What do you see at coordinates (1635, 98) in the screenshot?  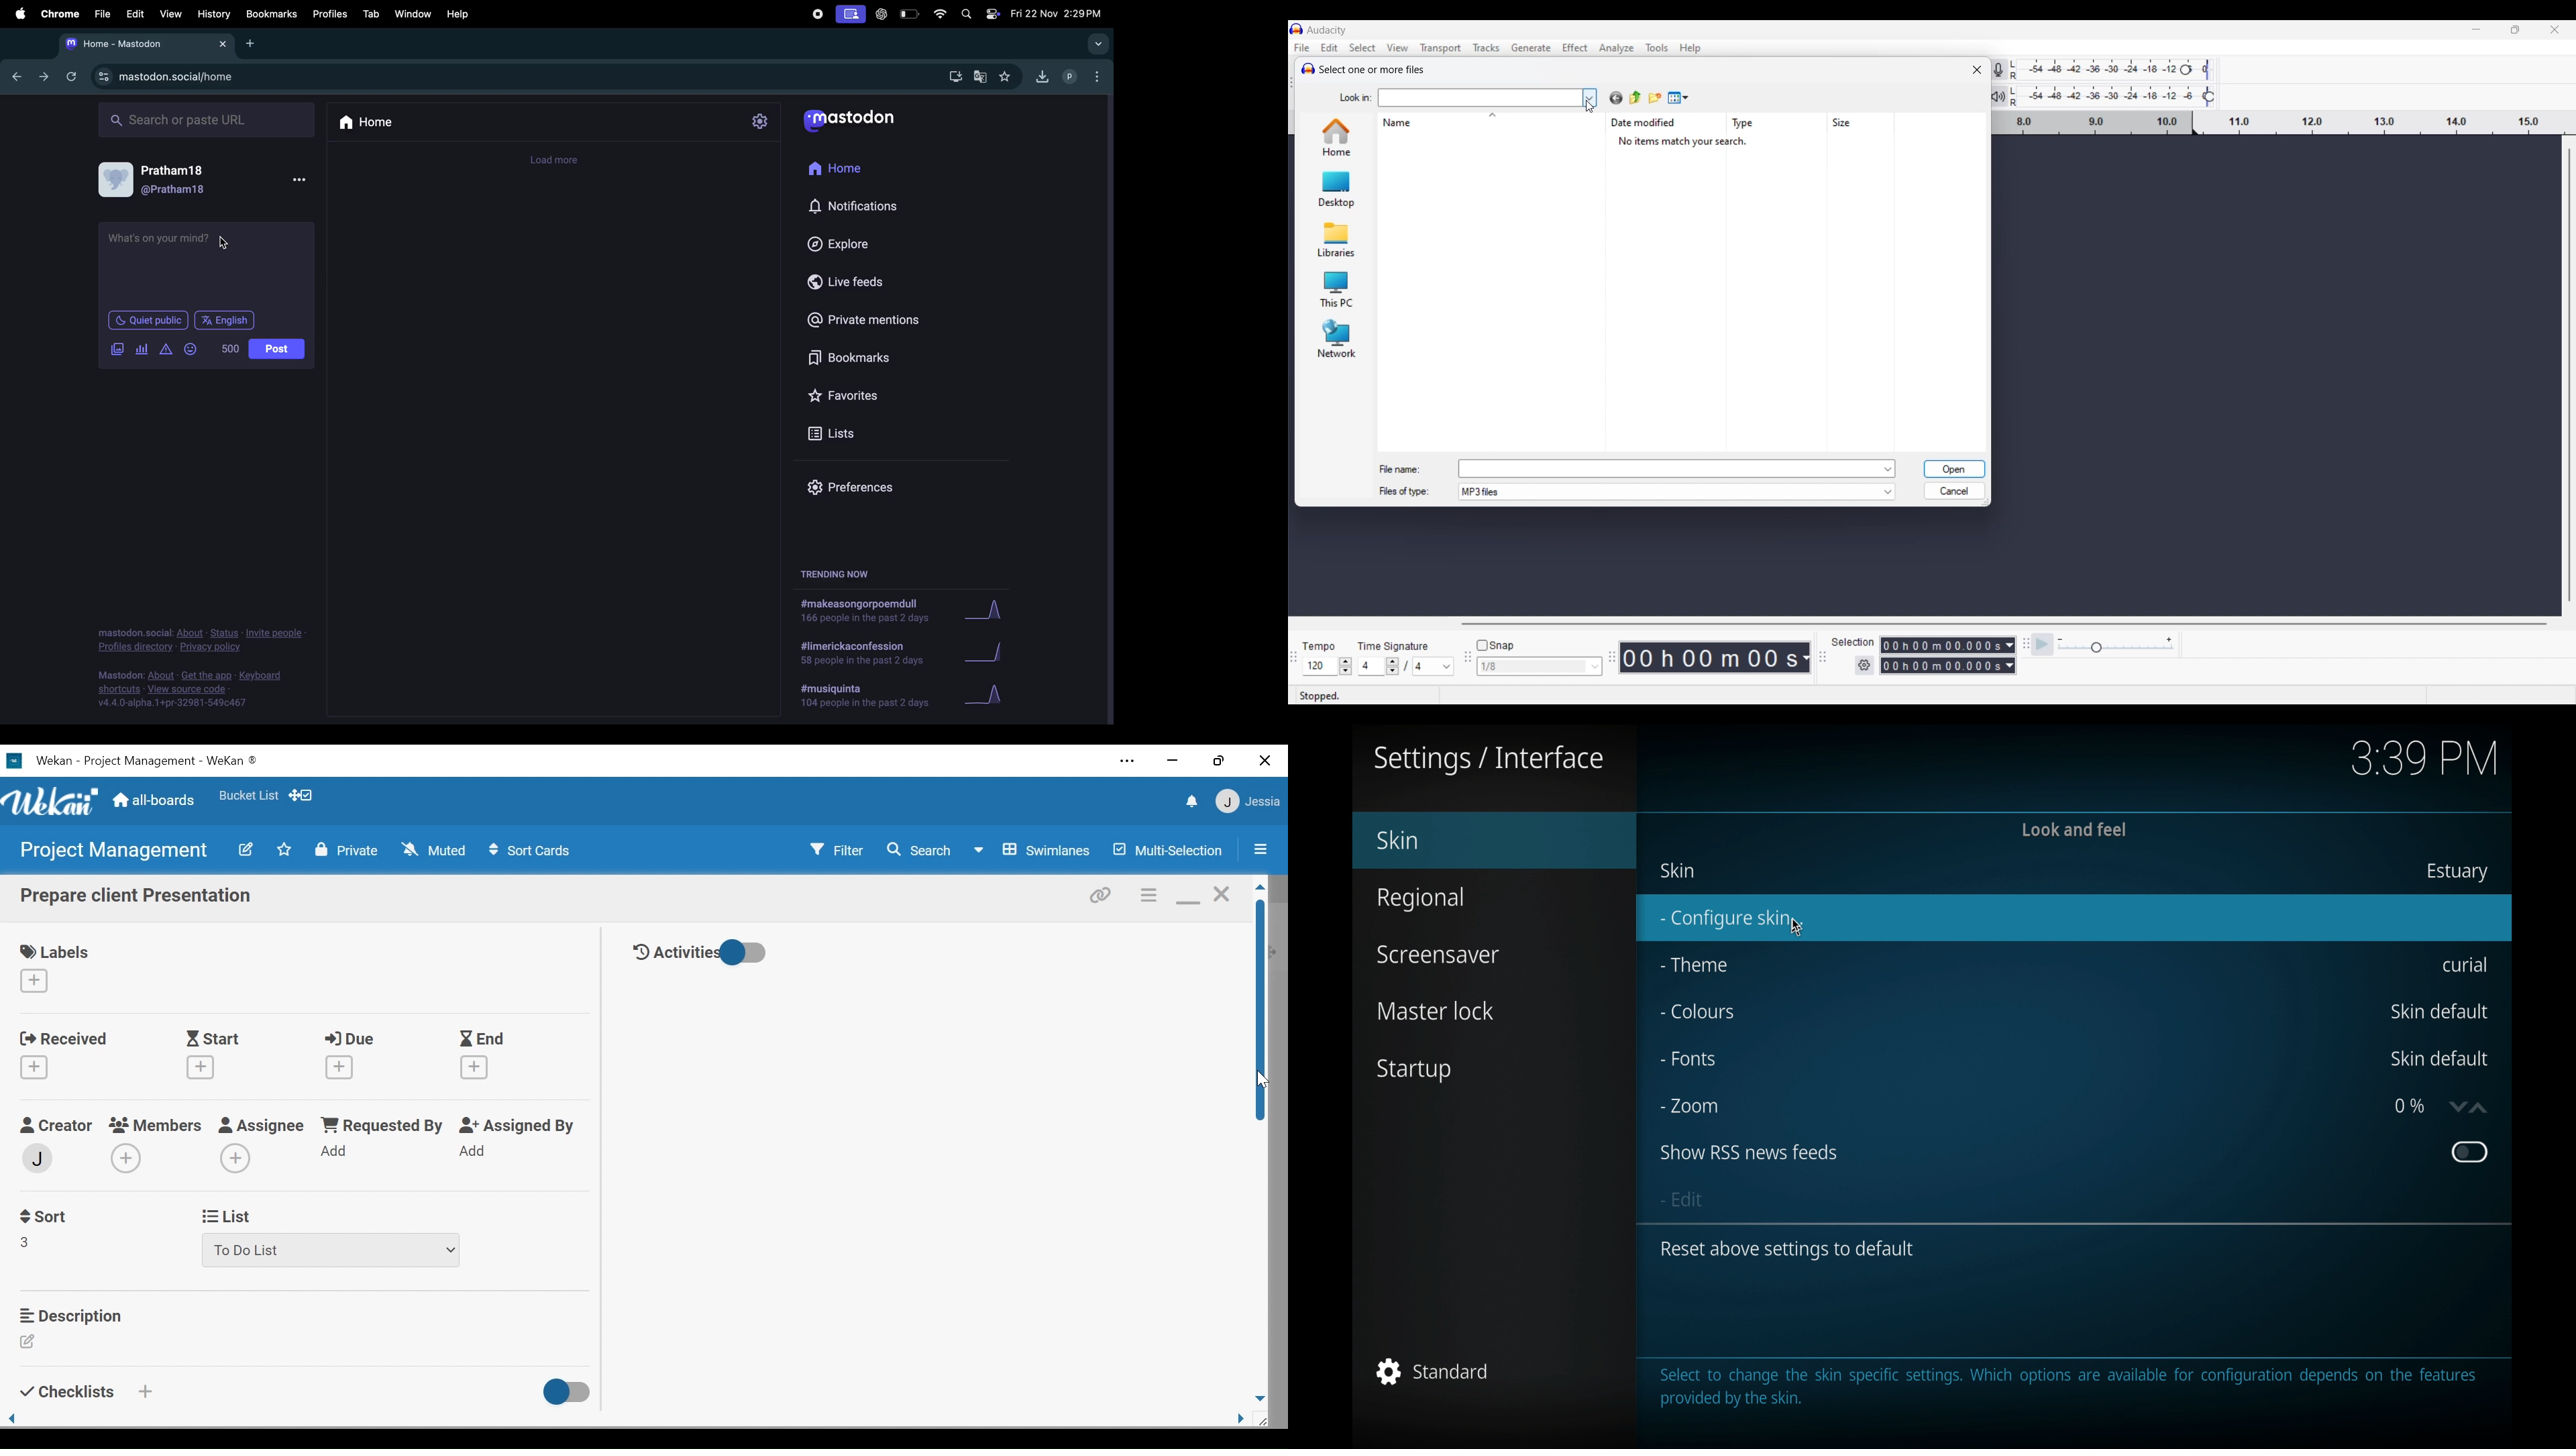 I see `Up one level` at bounding box center [1635, 98].